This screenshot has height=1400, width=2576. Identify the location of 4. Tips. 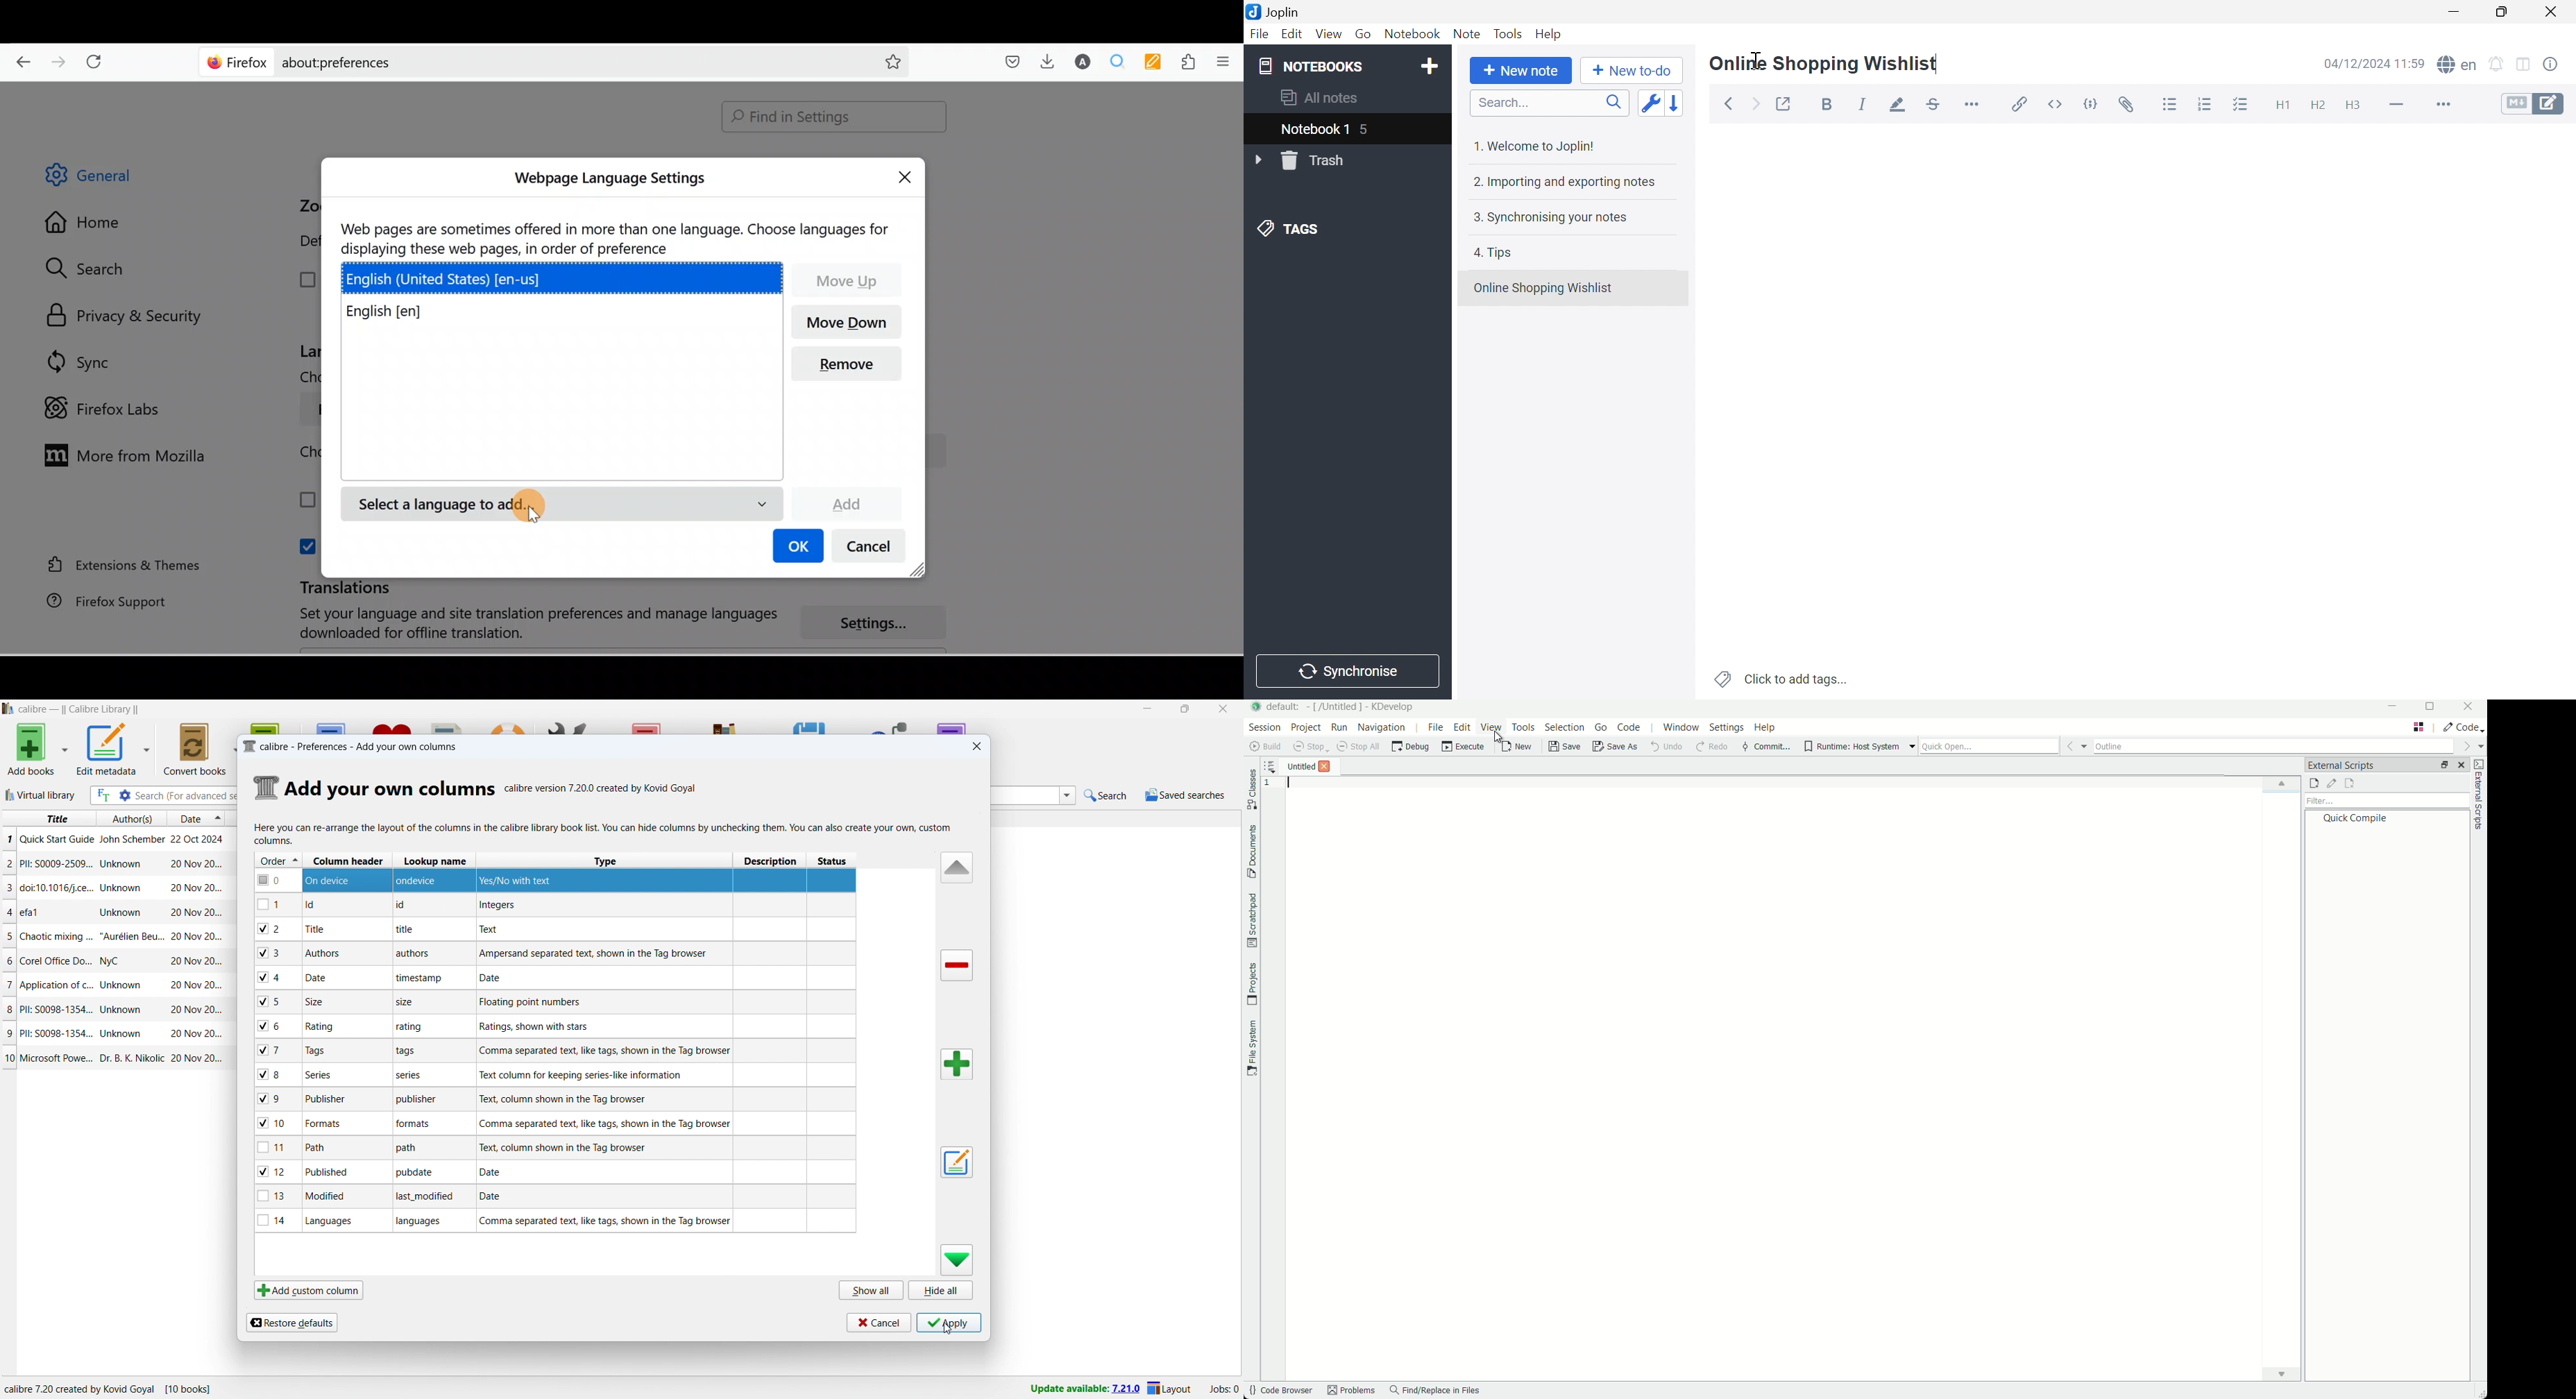
(1496, 253).